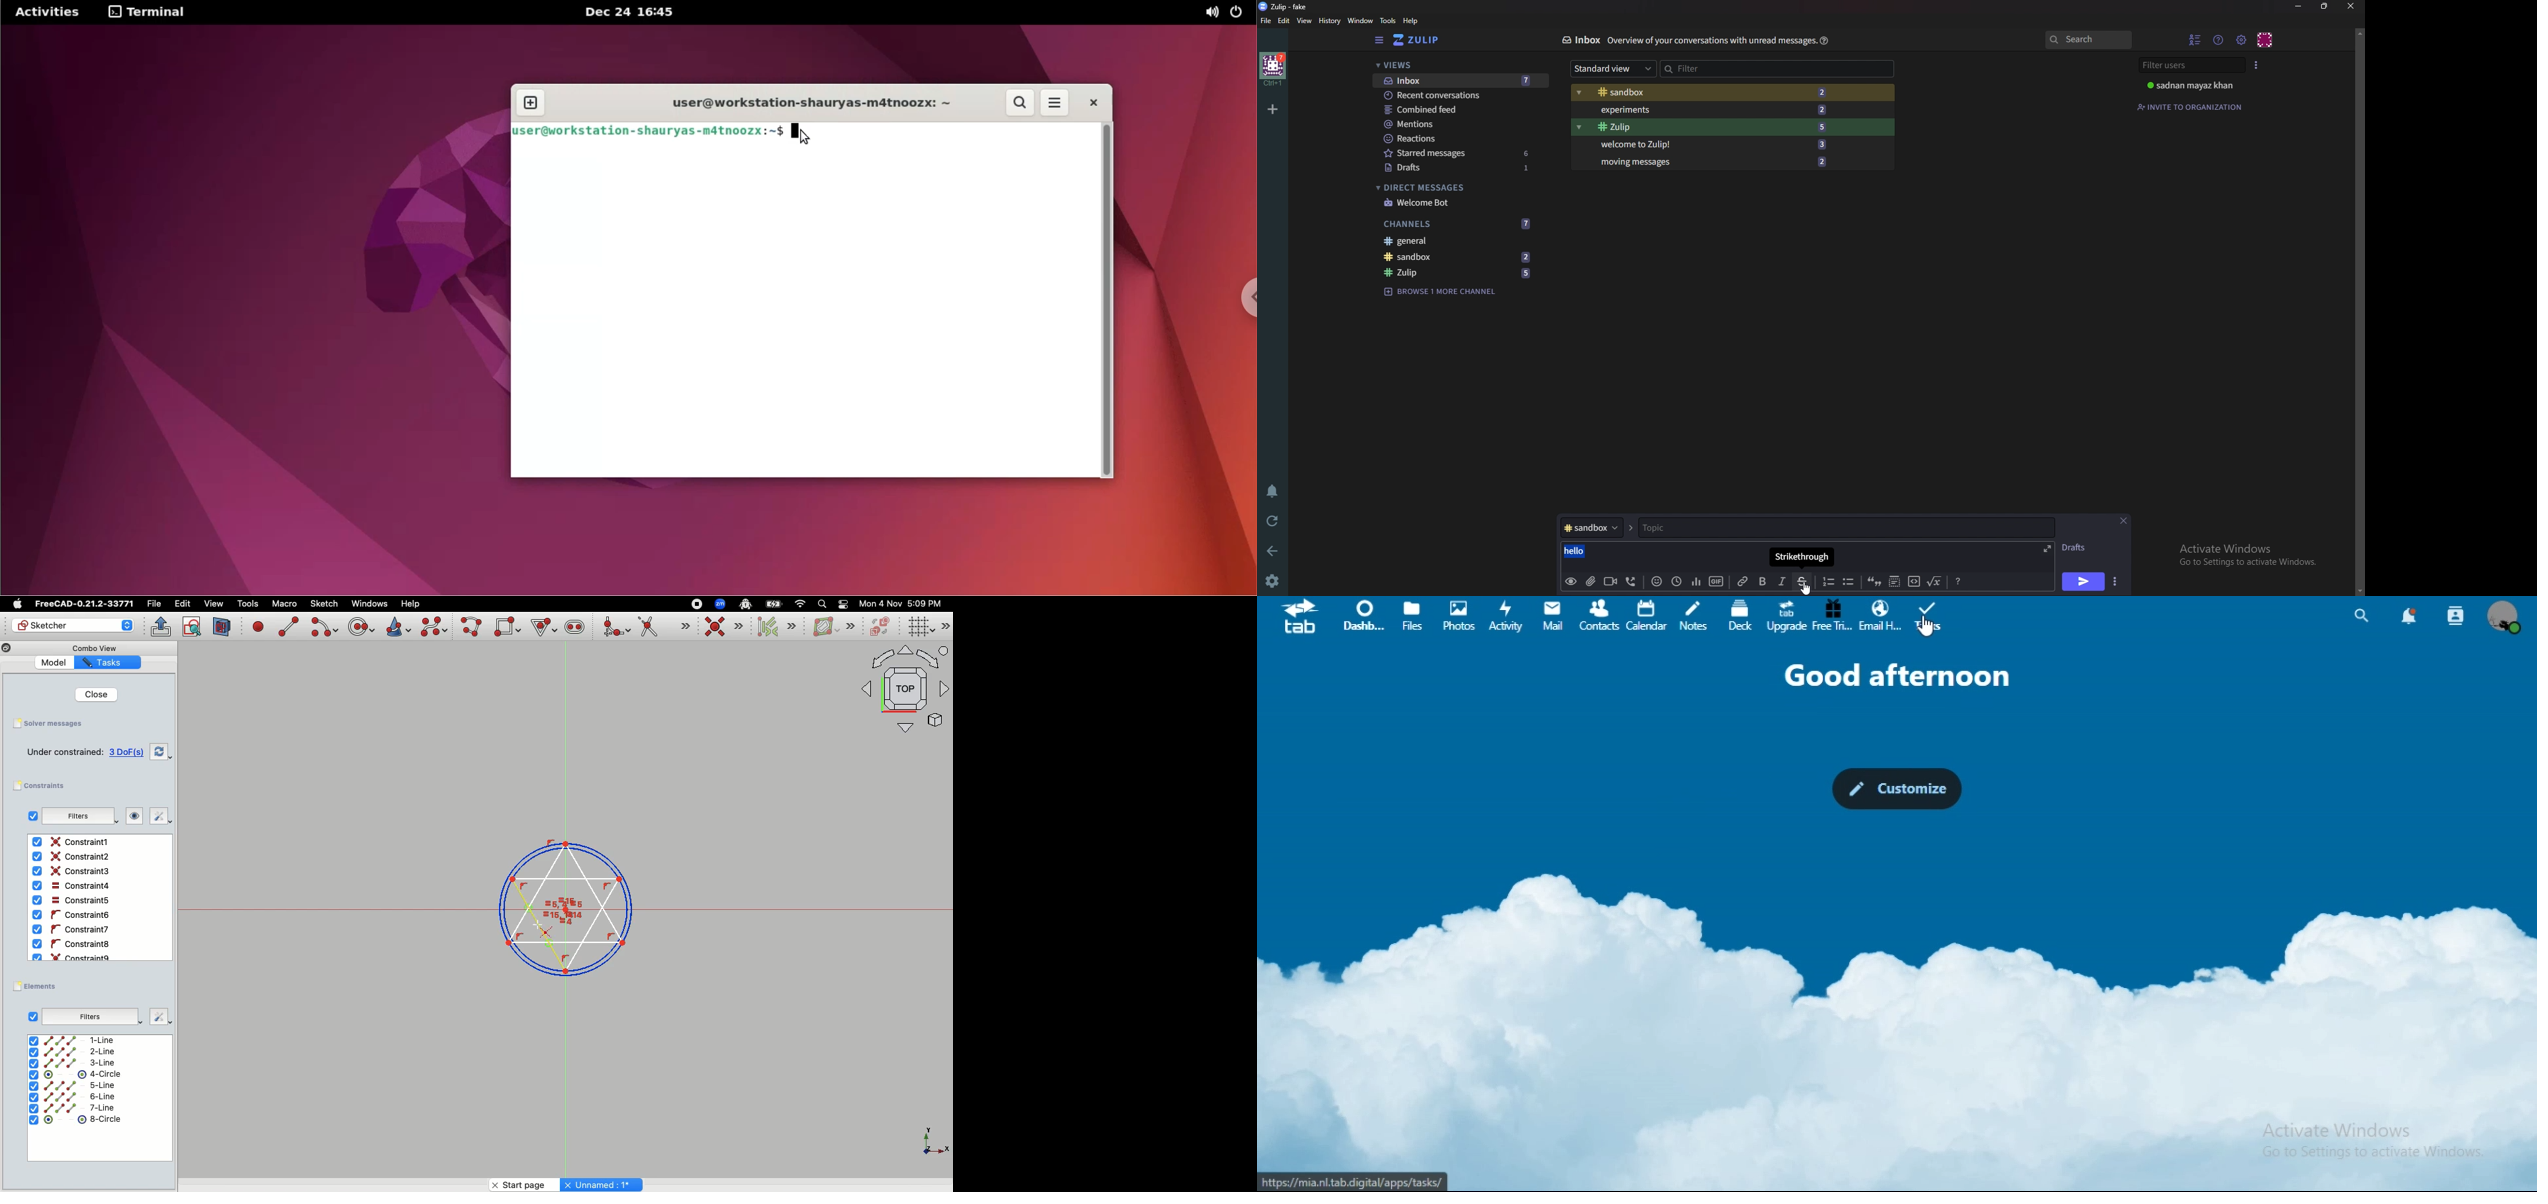 Image resolution: width=2548 pixels, height=1204 pixels. I want to click on dashboard, so click(1364, 615).